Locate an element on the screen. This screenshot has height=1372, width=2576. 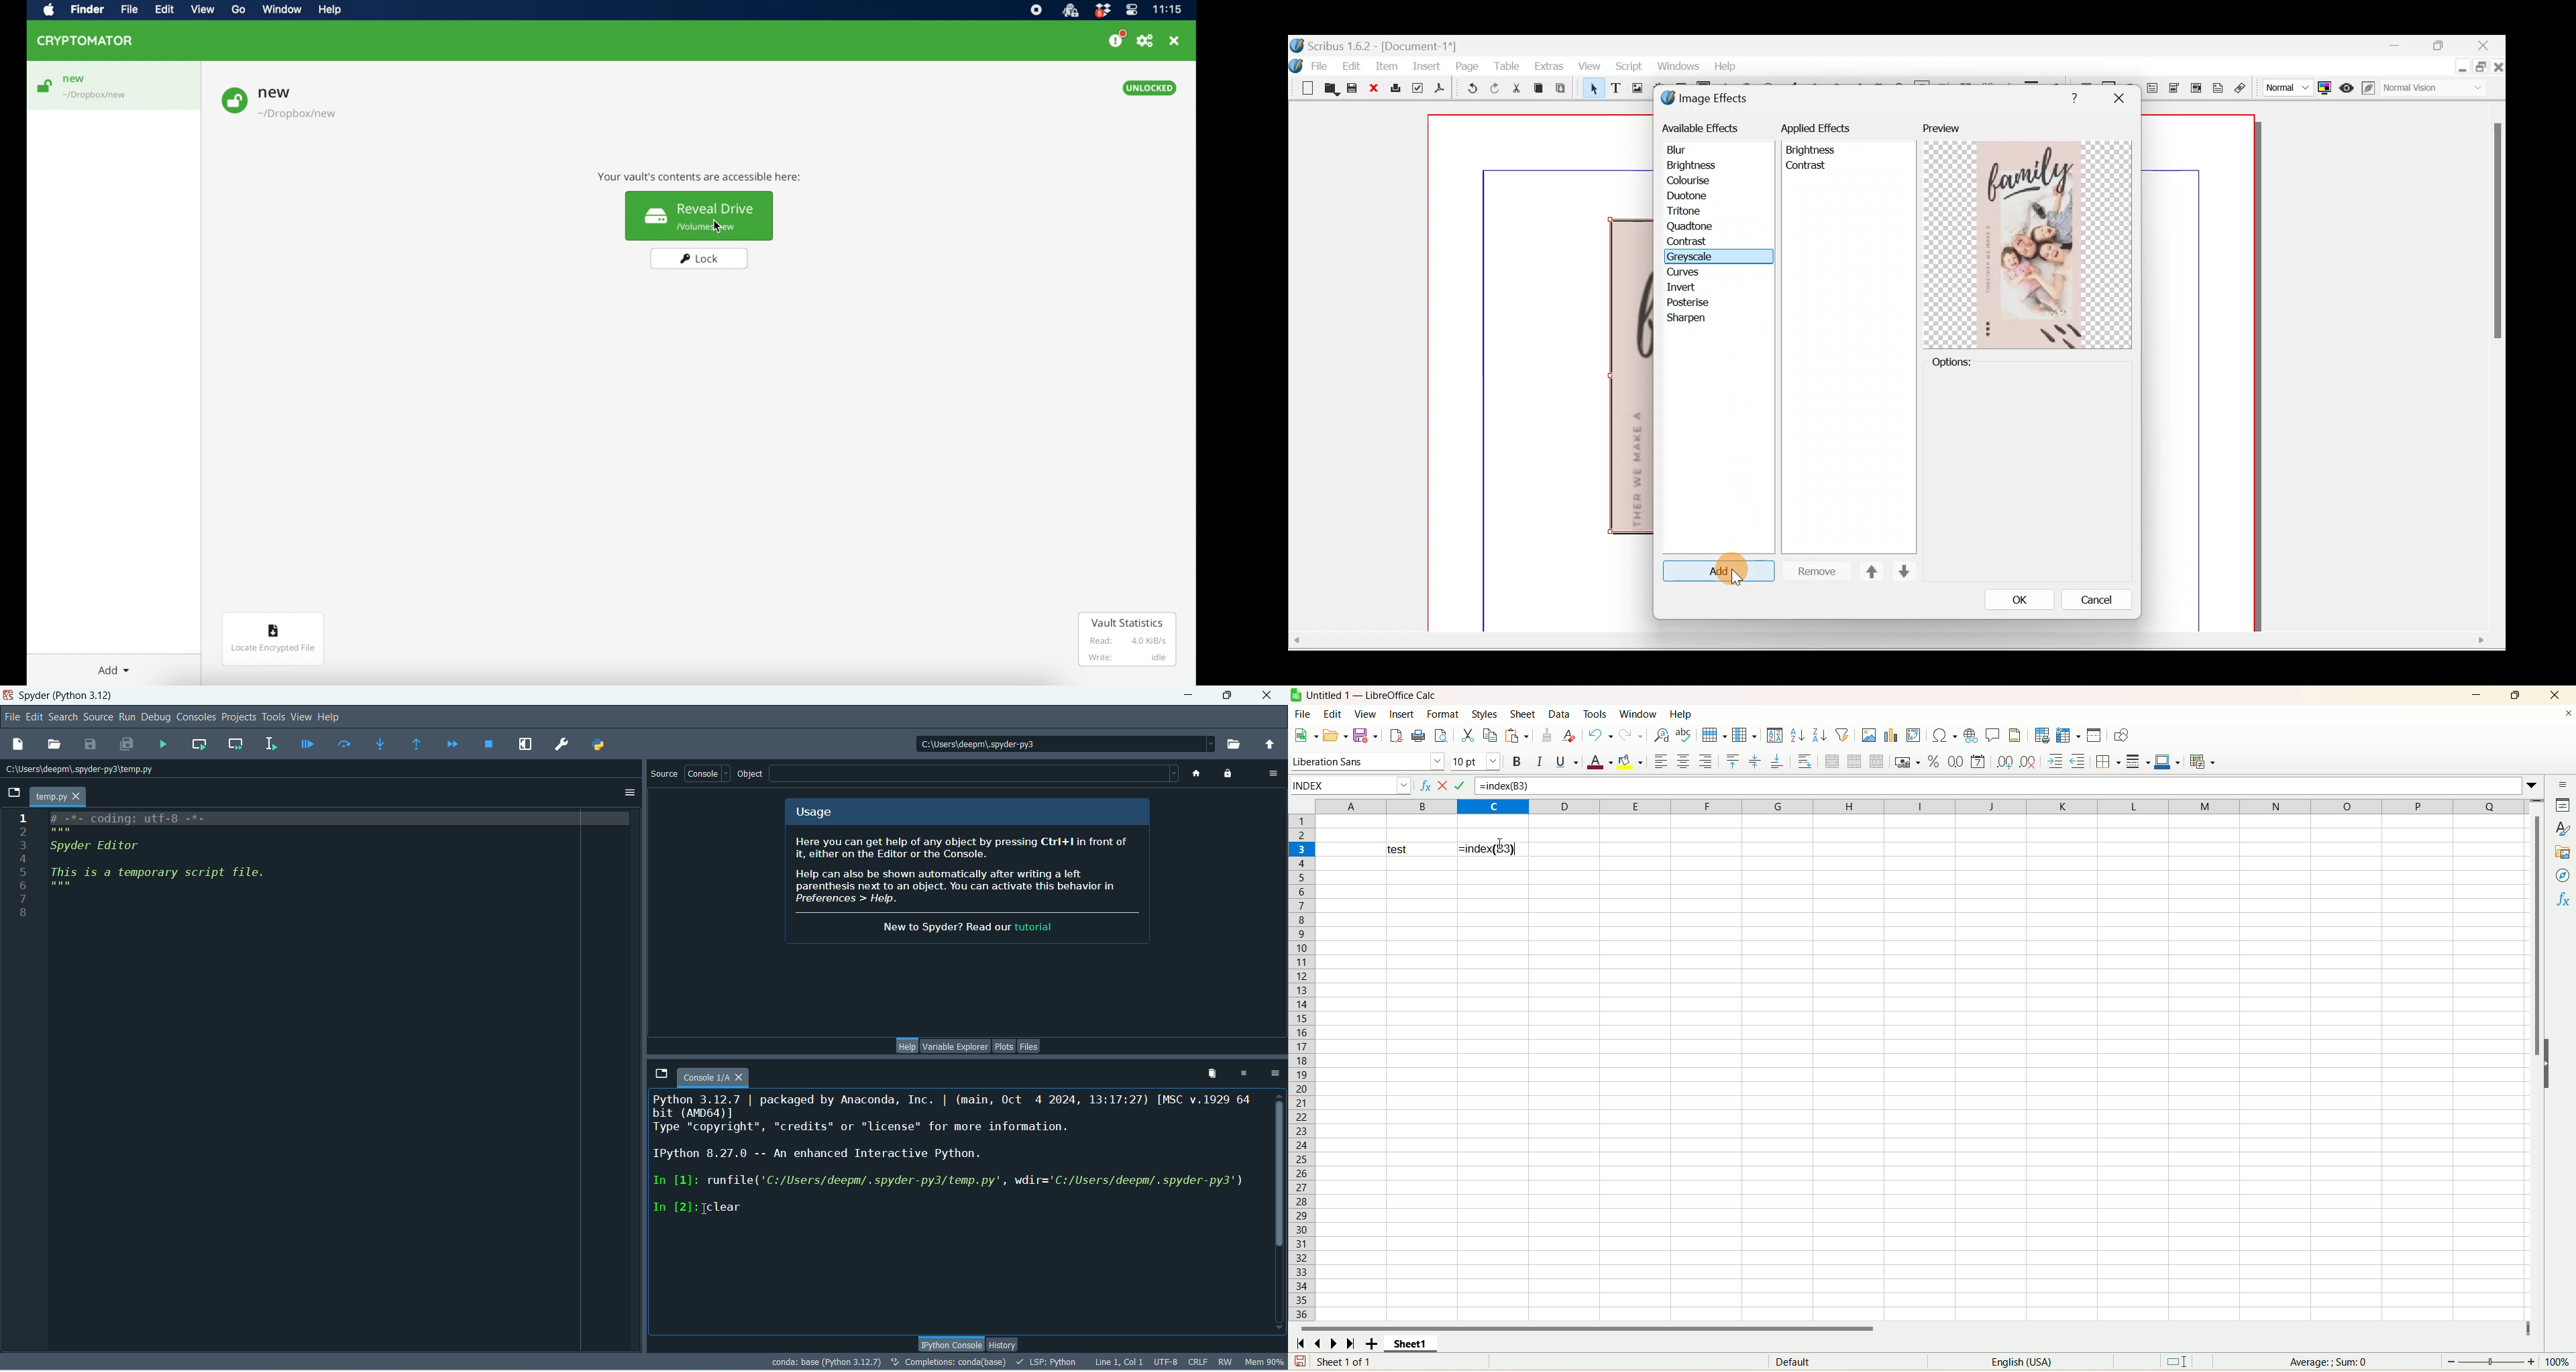
view is located at coordinates (203, 10).